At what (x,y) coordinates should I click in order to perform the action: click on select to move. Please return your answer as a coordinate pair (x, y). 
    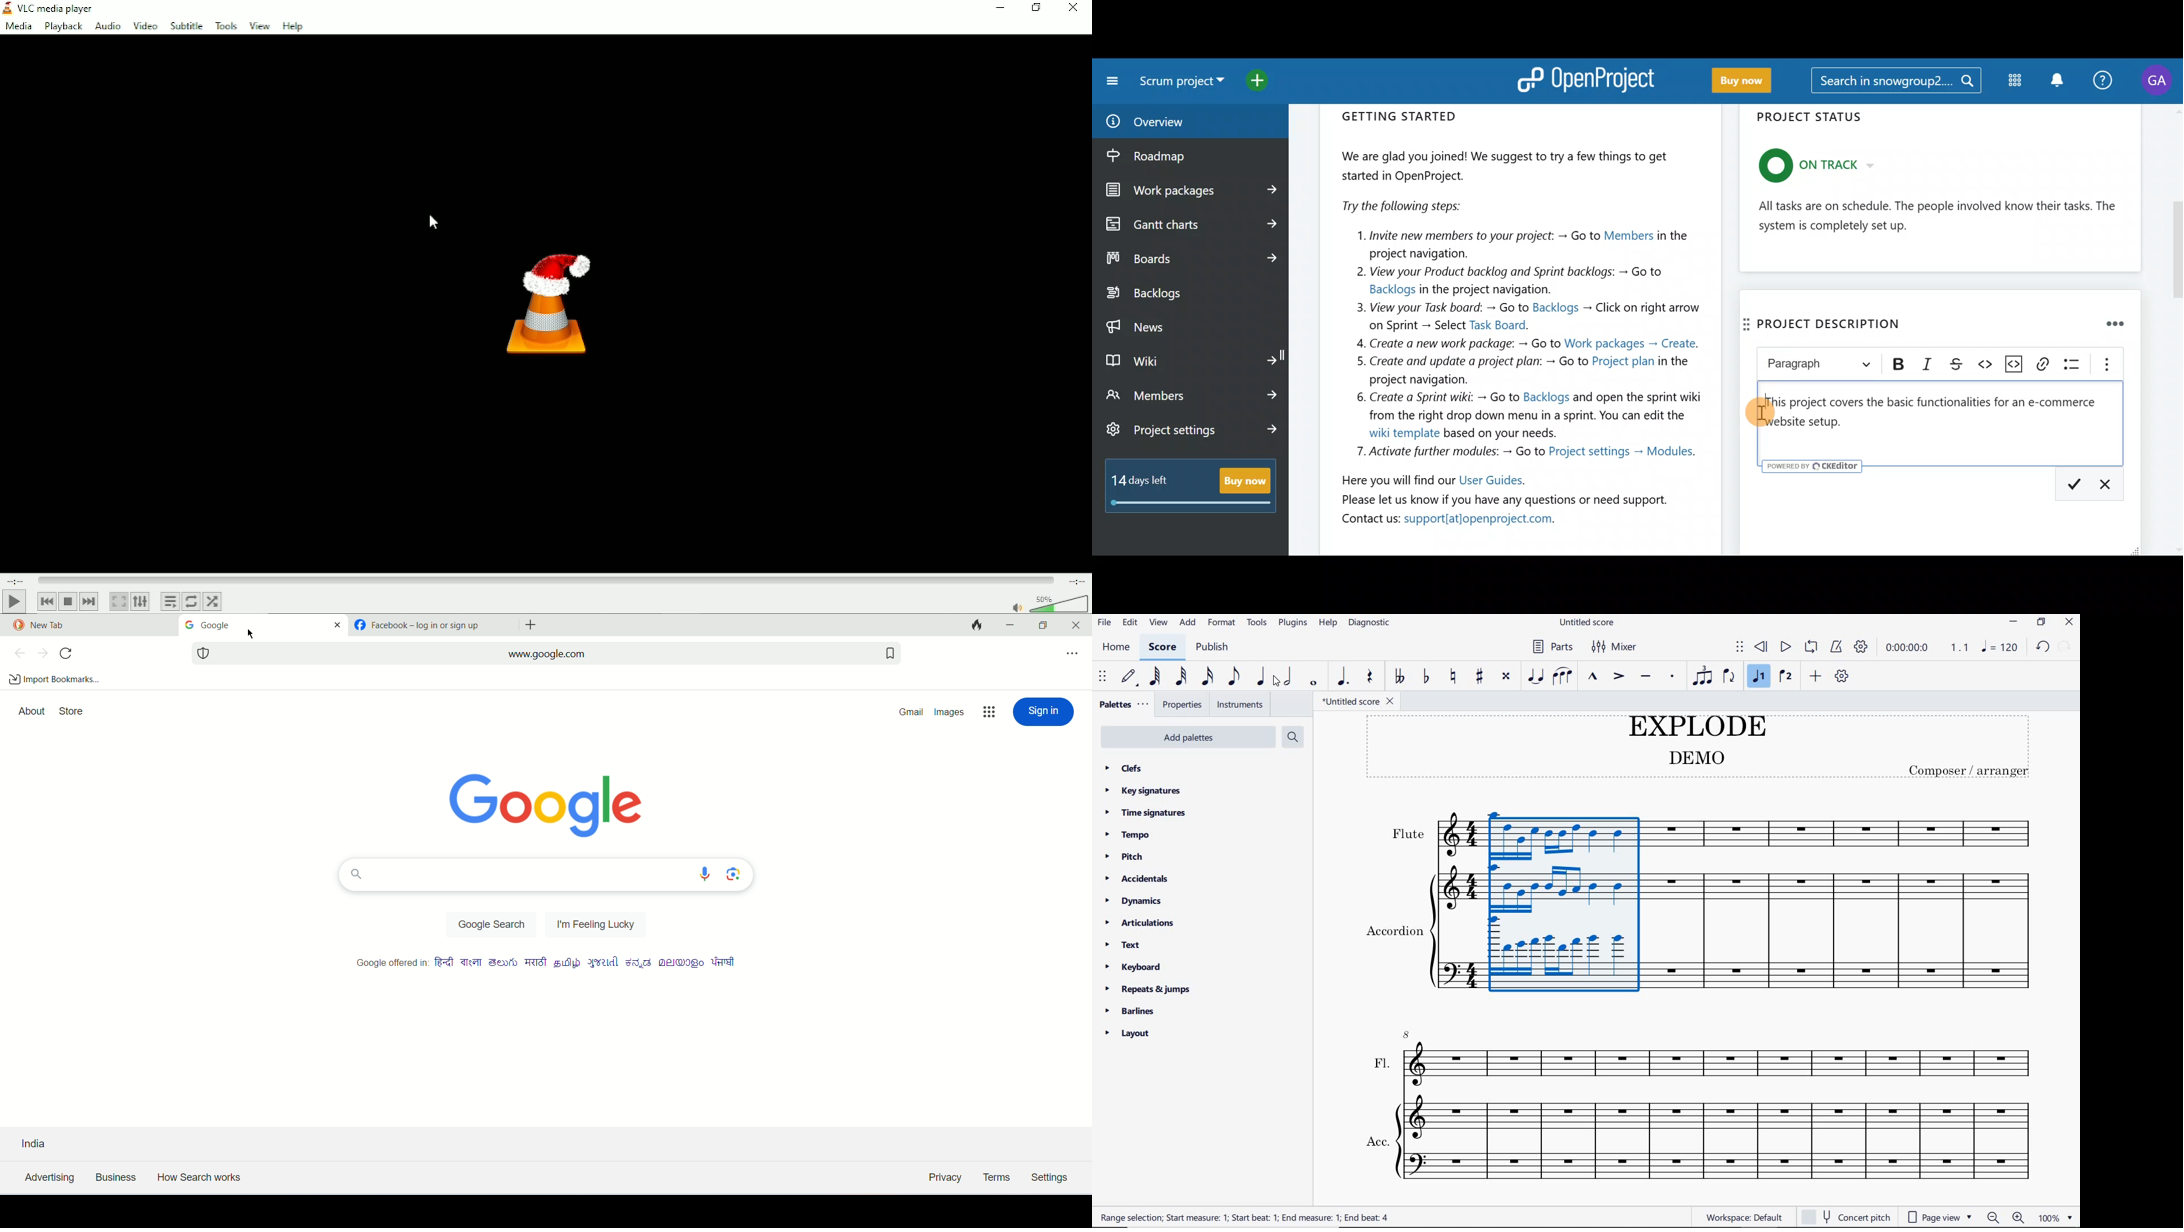
    Looking at the image, I should click on (1739, 648).